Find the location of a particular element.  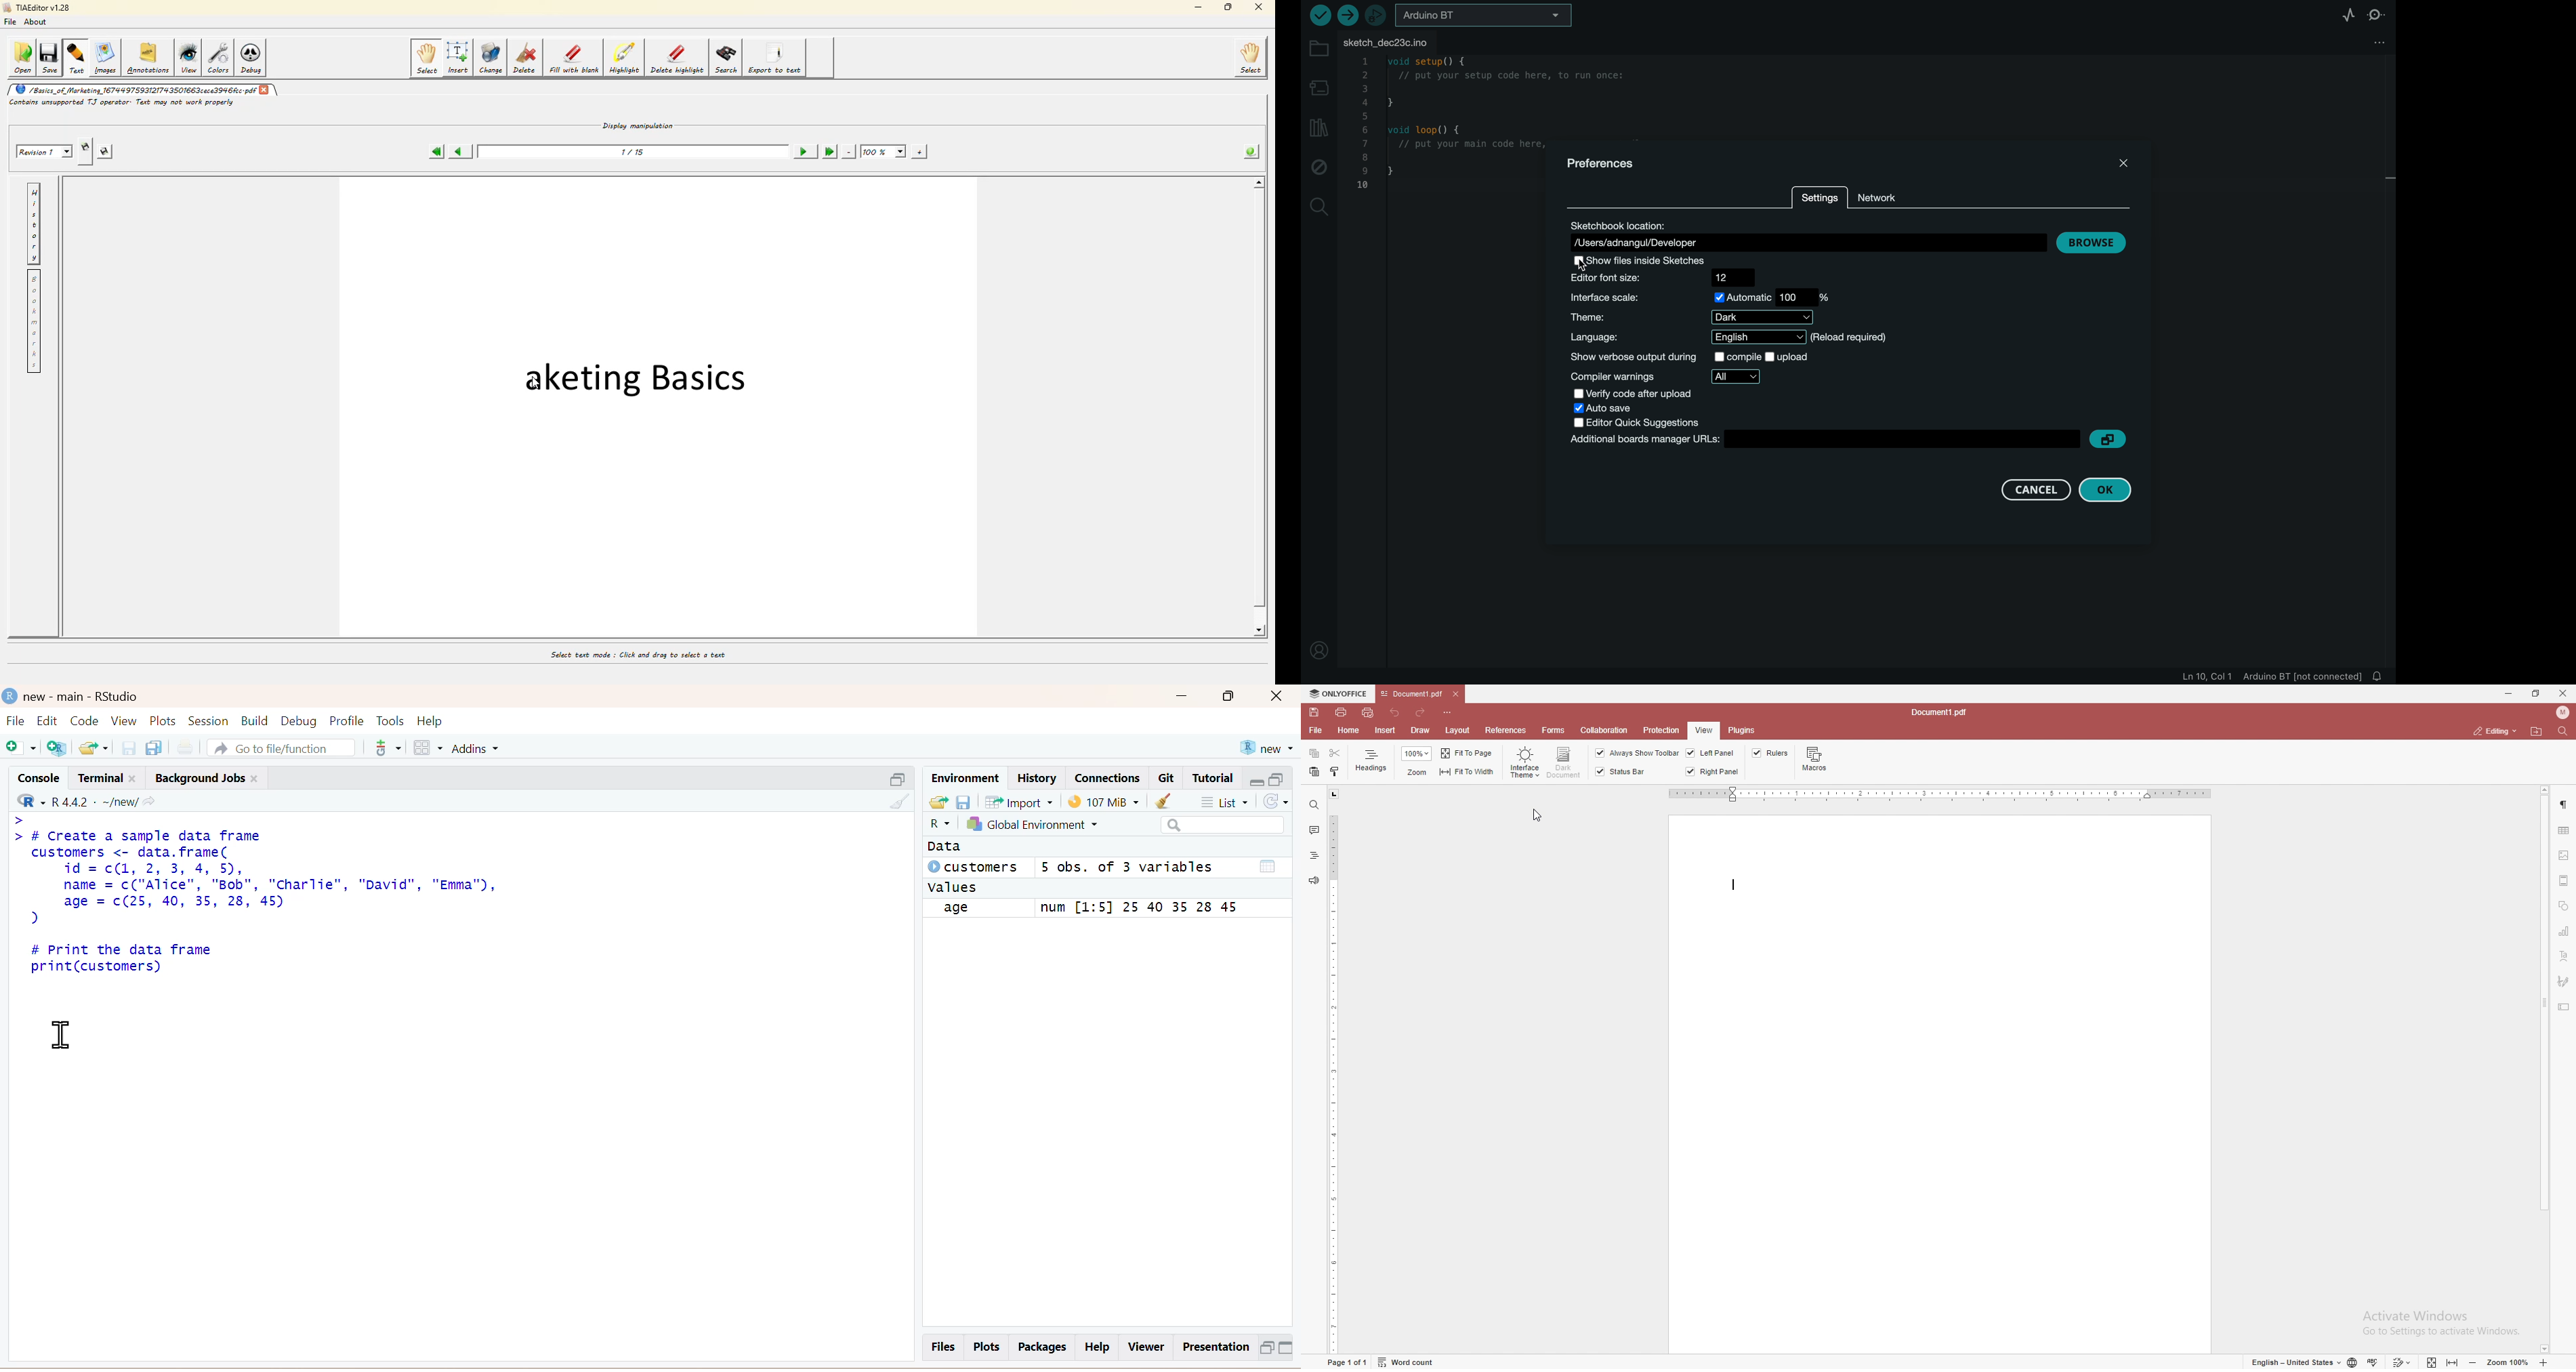

Clear Objects from workspaces is located at coordinates (1176, 802).